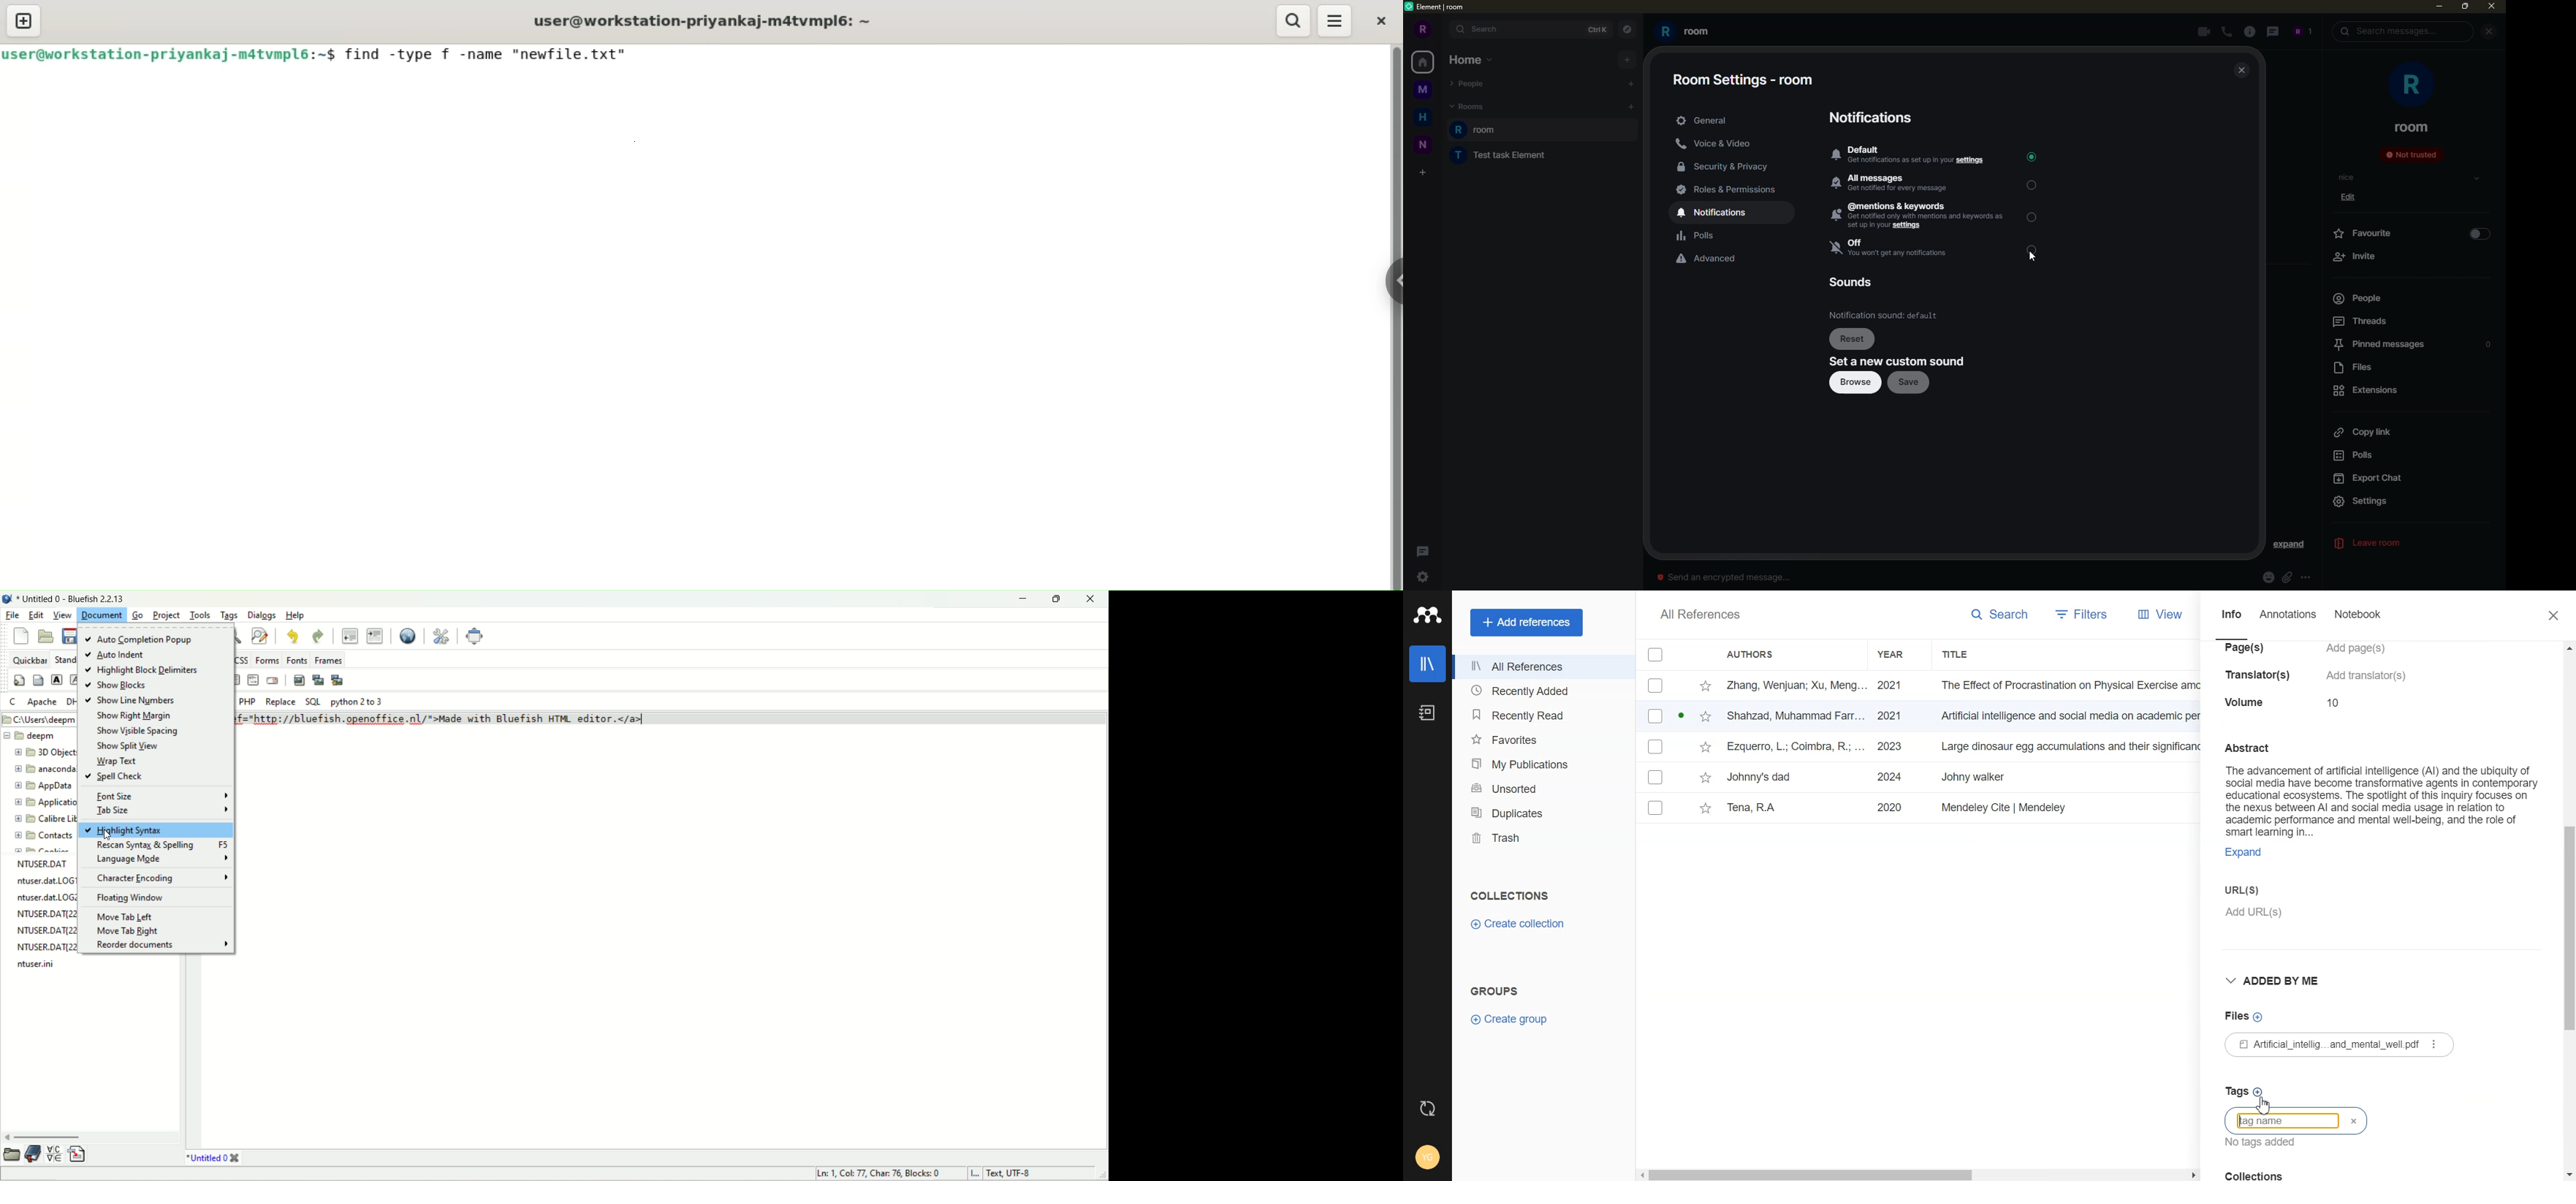  Describe the element at coordinates (2242, 71) in the screenshot. I see `close` at that location.